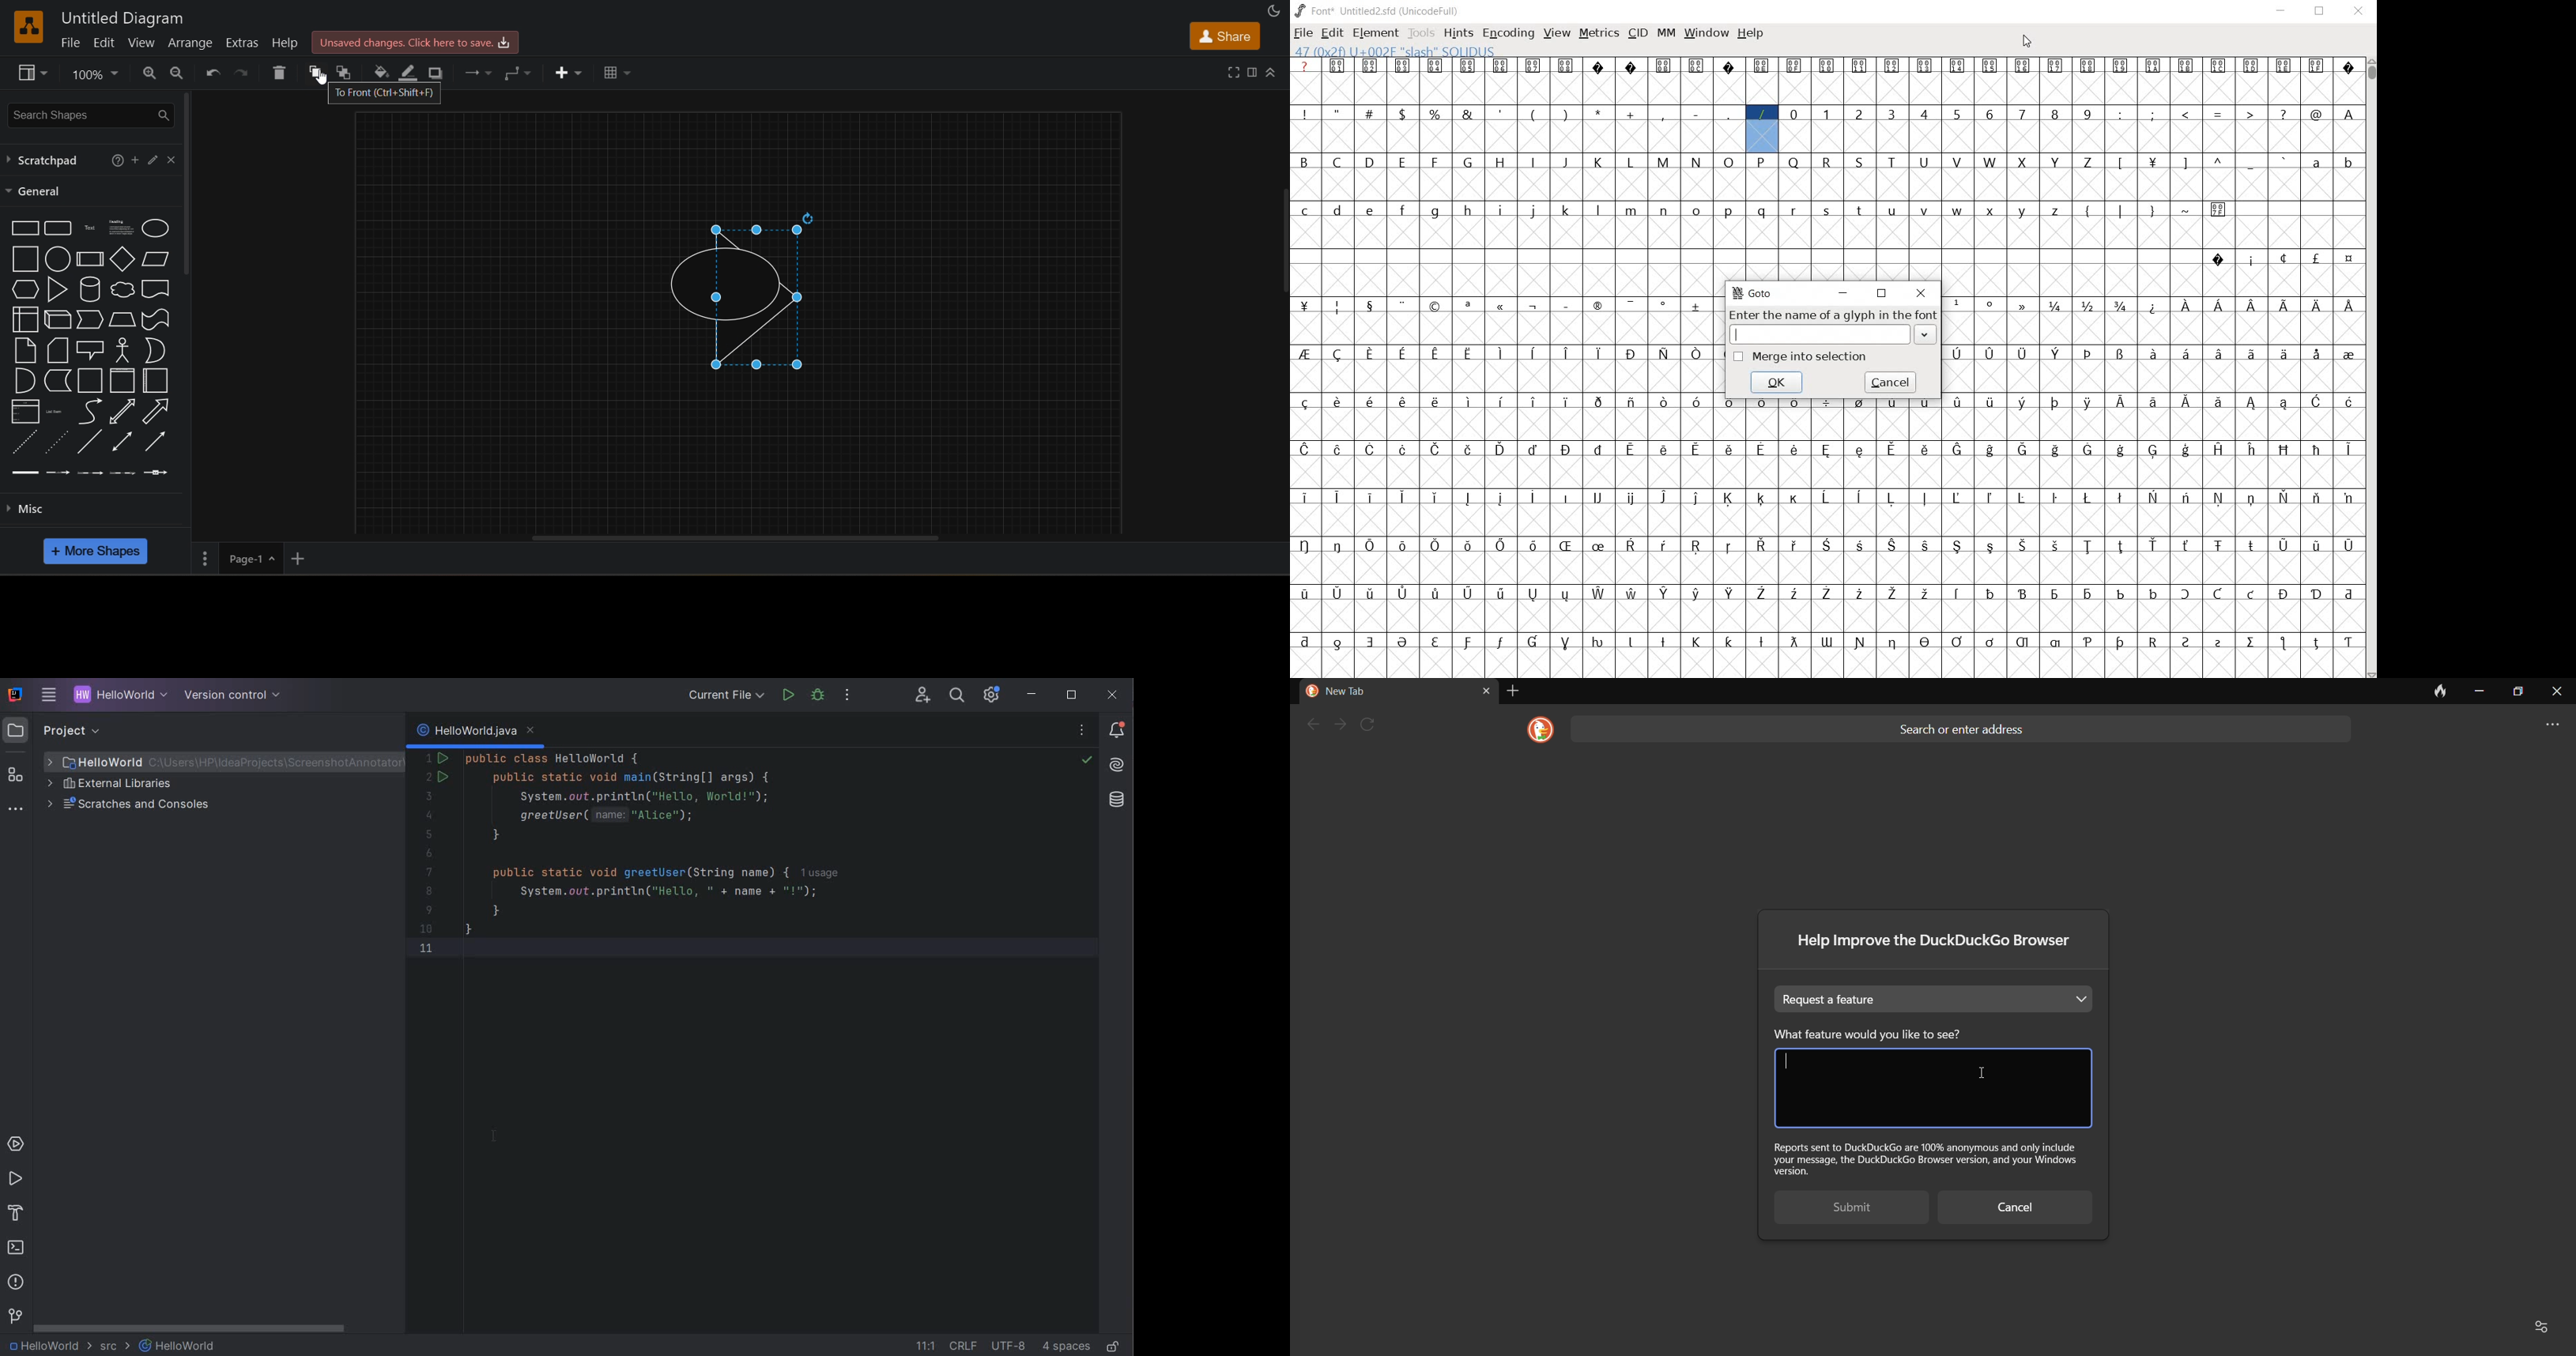  What do you see at coordinates (241, 72) in the screenshot?
I see `redo` at bounding box center [241, 72].